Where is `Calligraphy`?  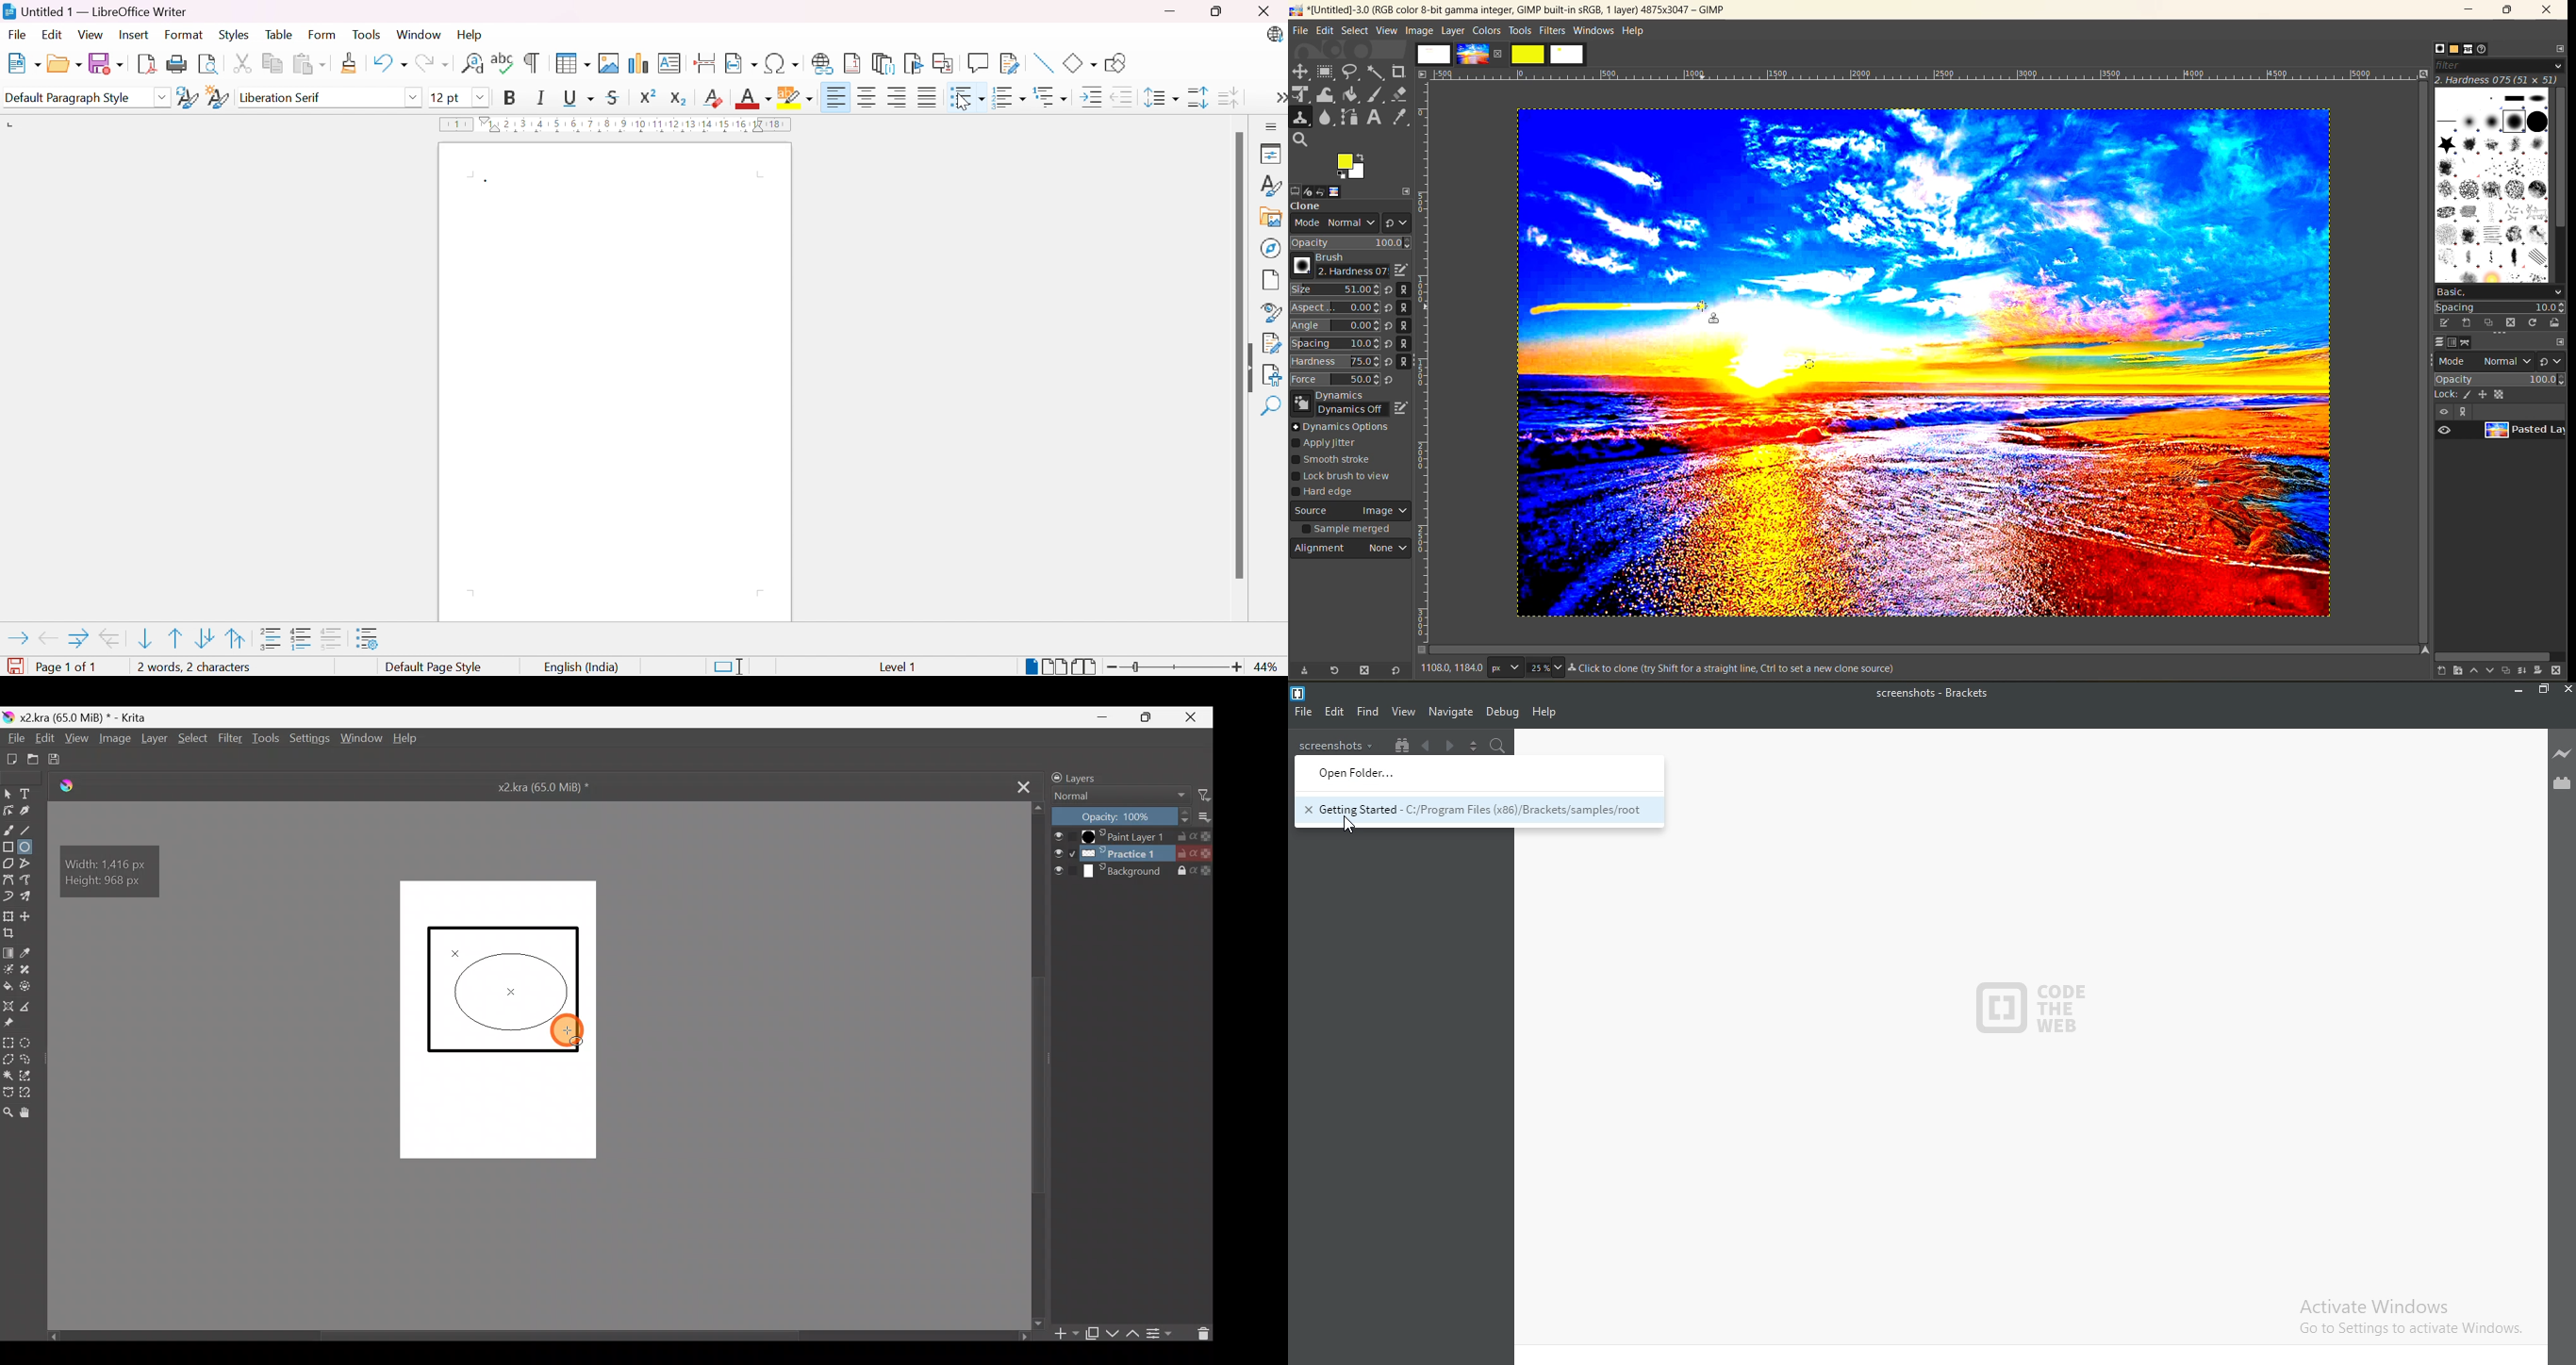
Calligraphy is located at coordinates (32, 811).